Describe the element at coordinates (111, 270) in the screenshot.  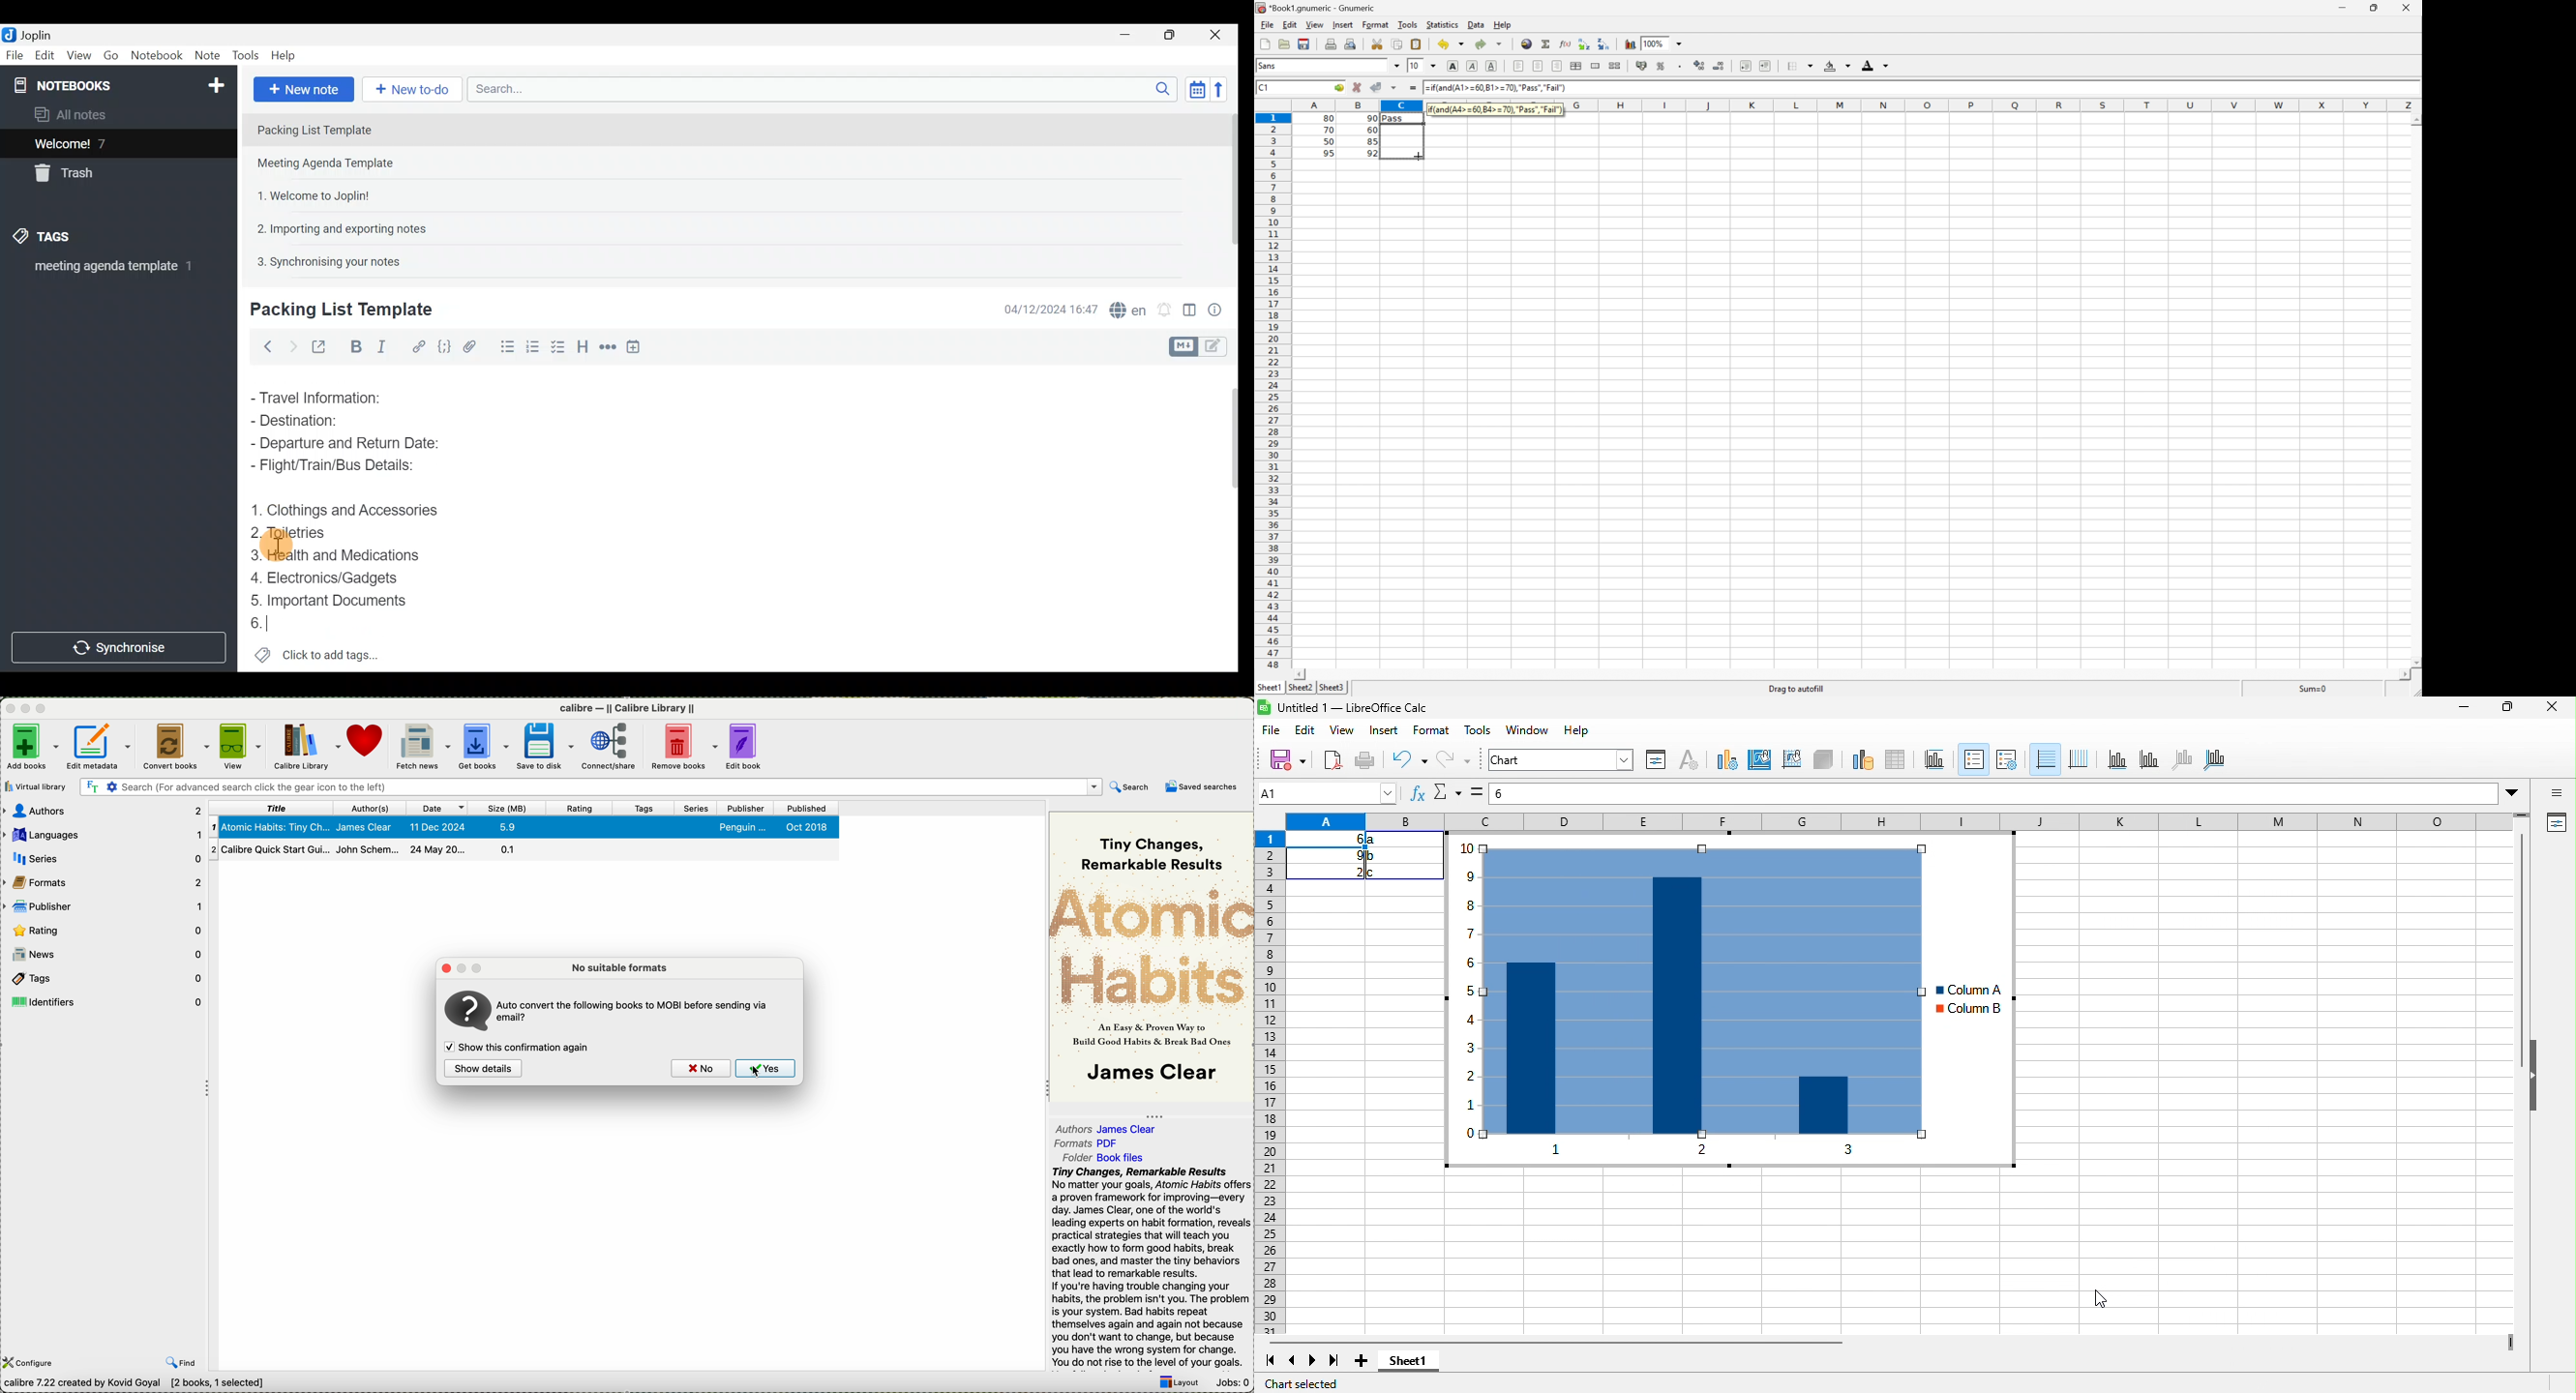
I see `meeting agenda template` at that location.